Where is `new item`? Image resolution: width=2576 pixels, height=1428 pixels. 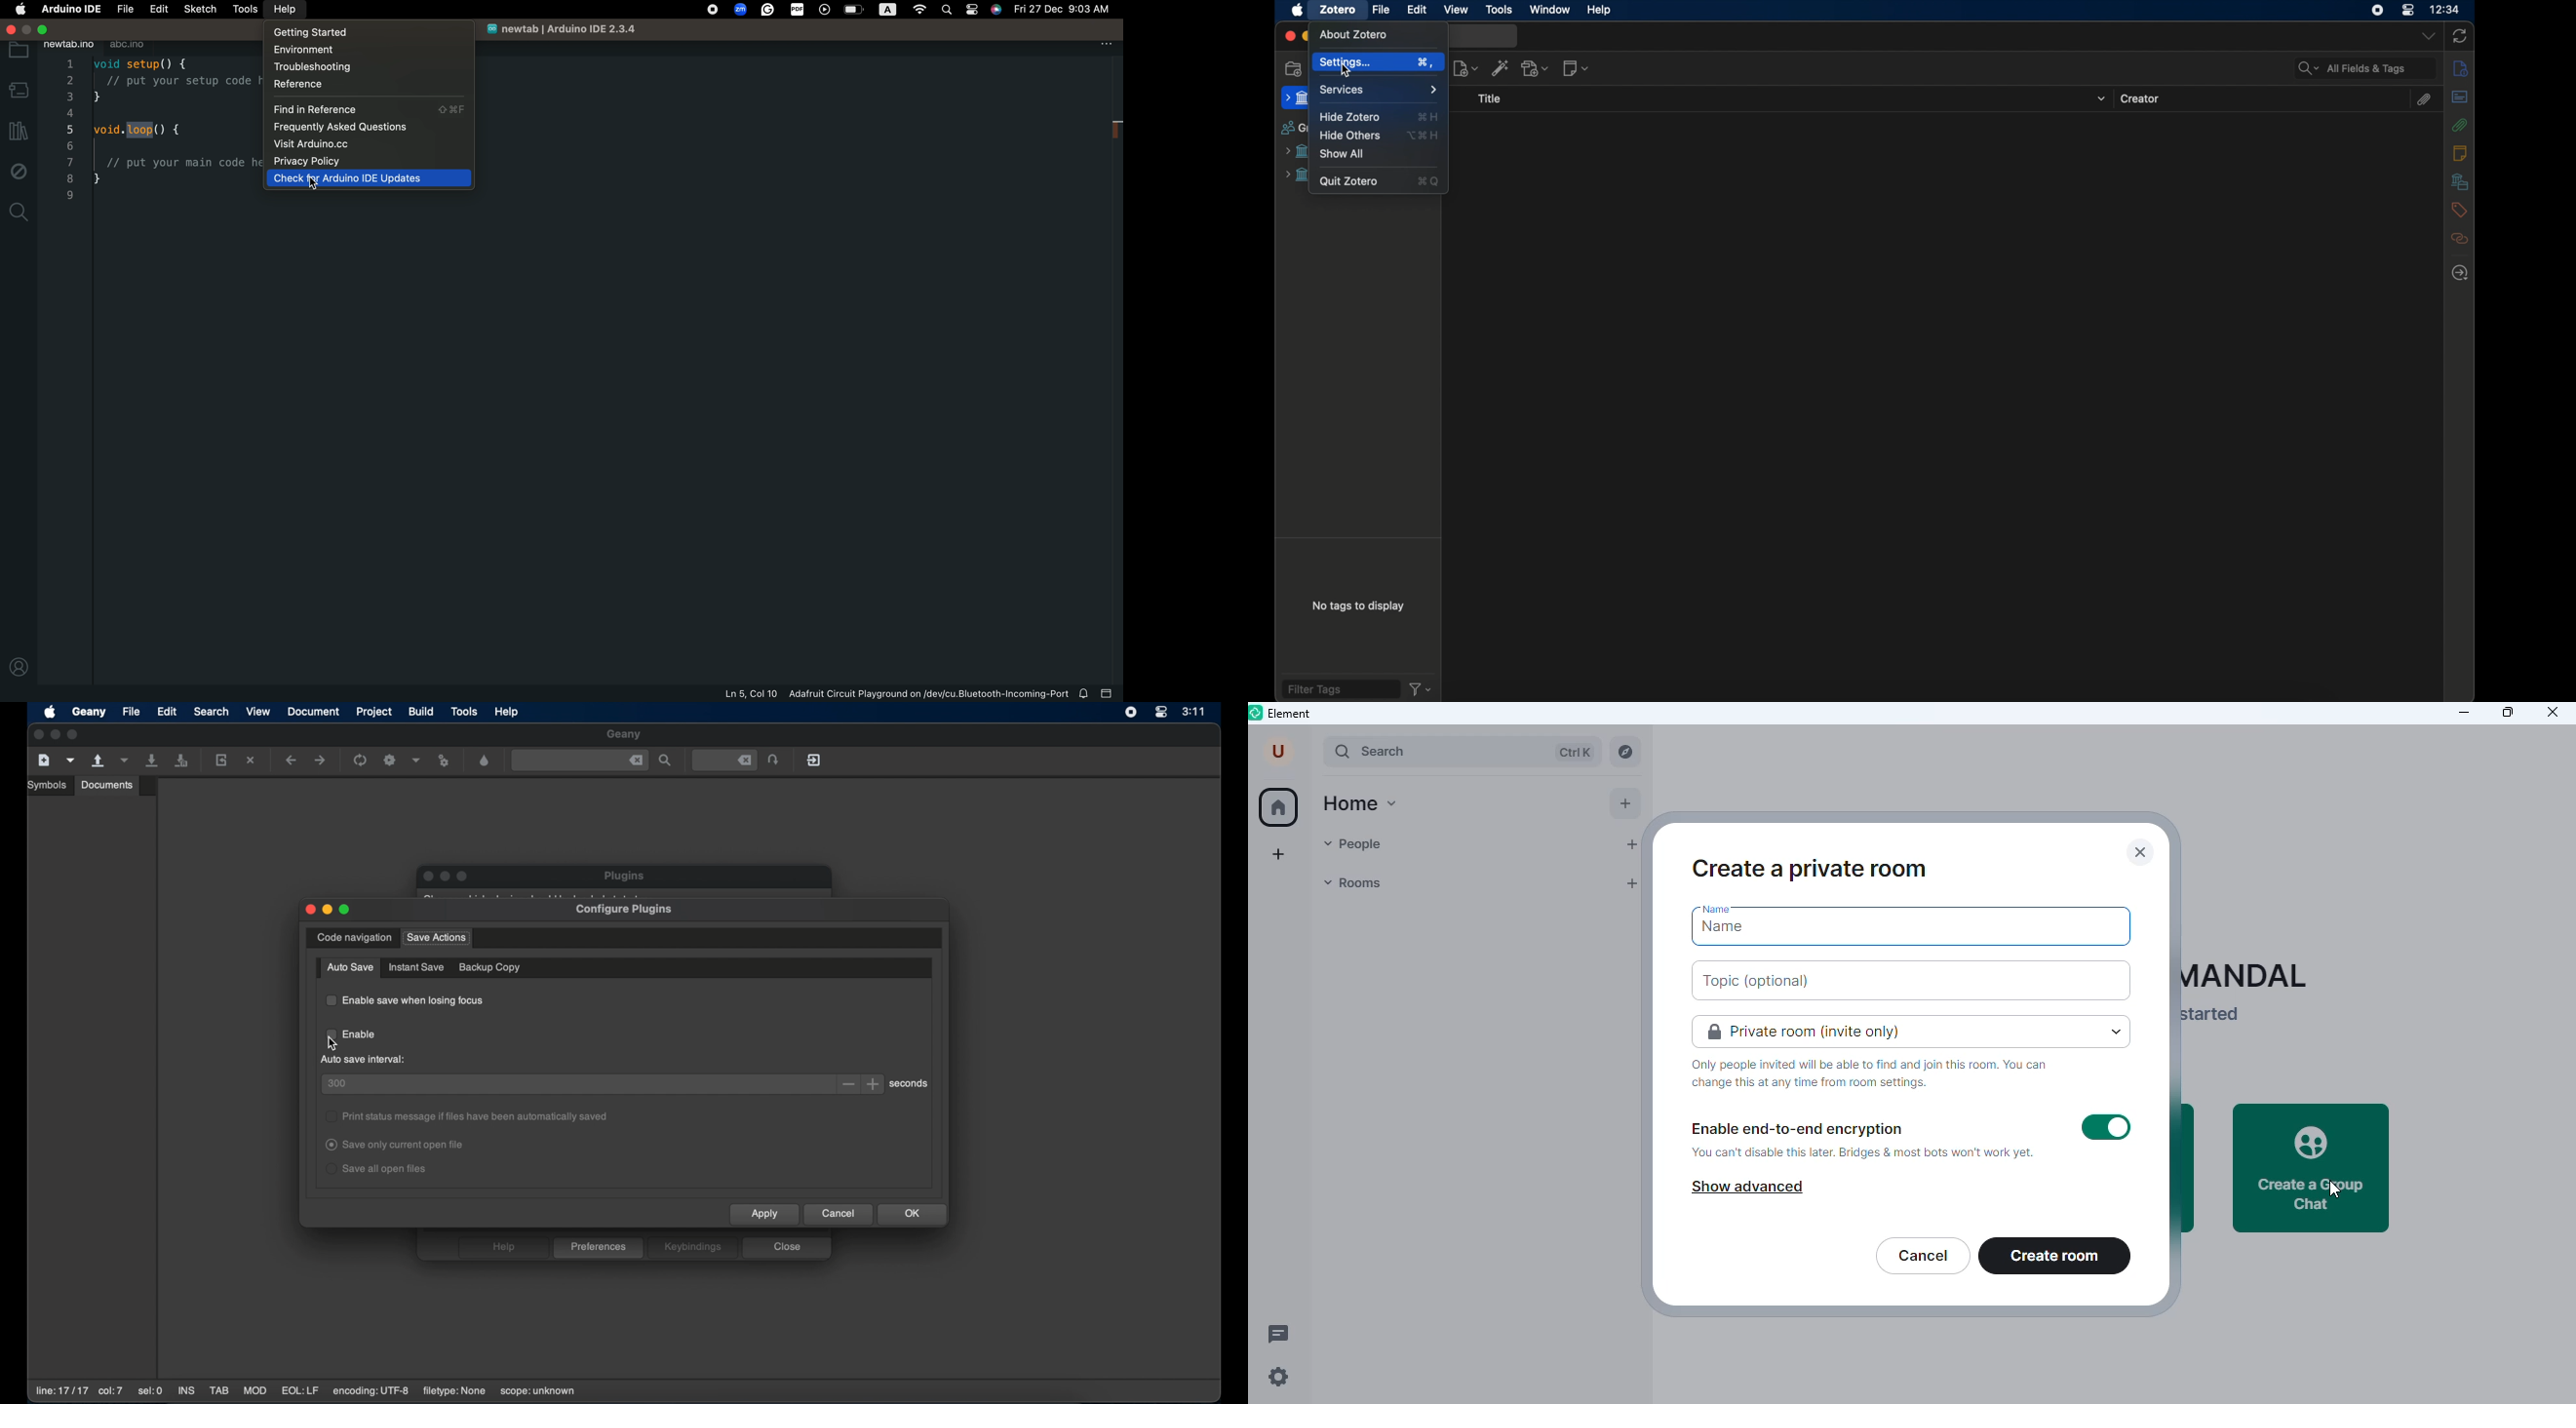 new item is located at coordinates (1466, 69).